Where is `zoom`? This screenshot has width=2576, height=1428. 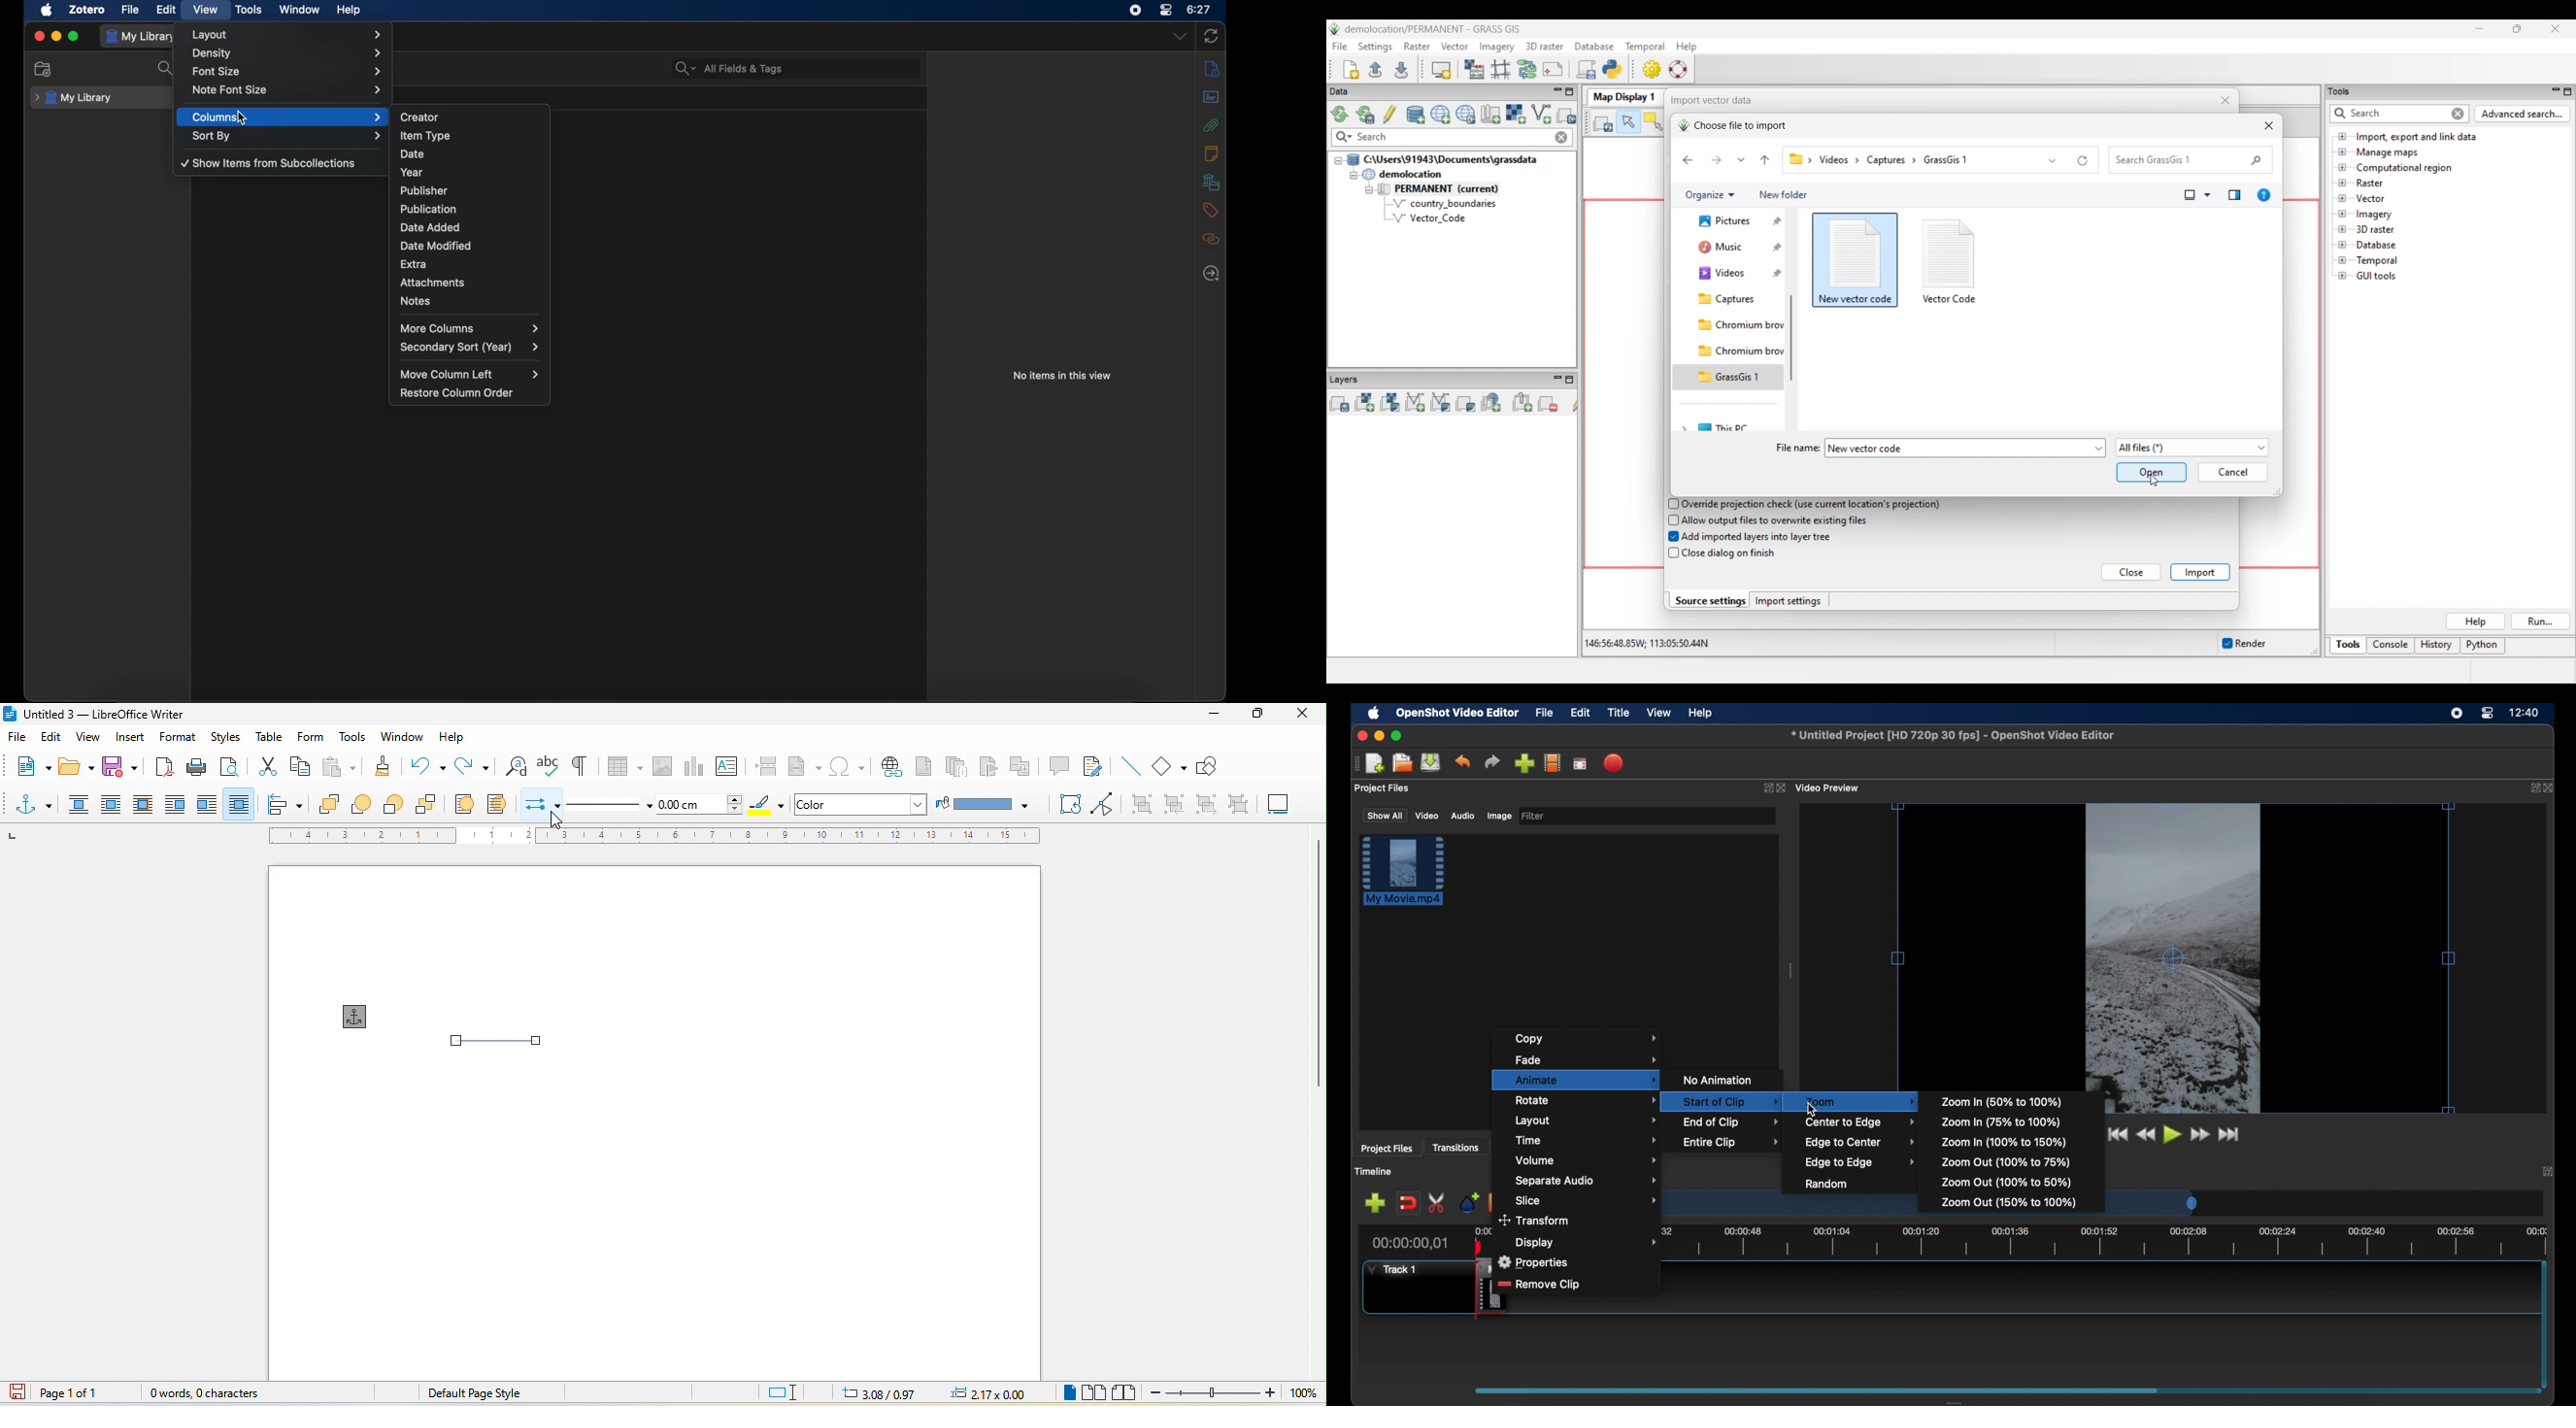 zoom is located at coordinates (1237, 1393).